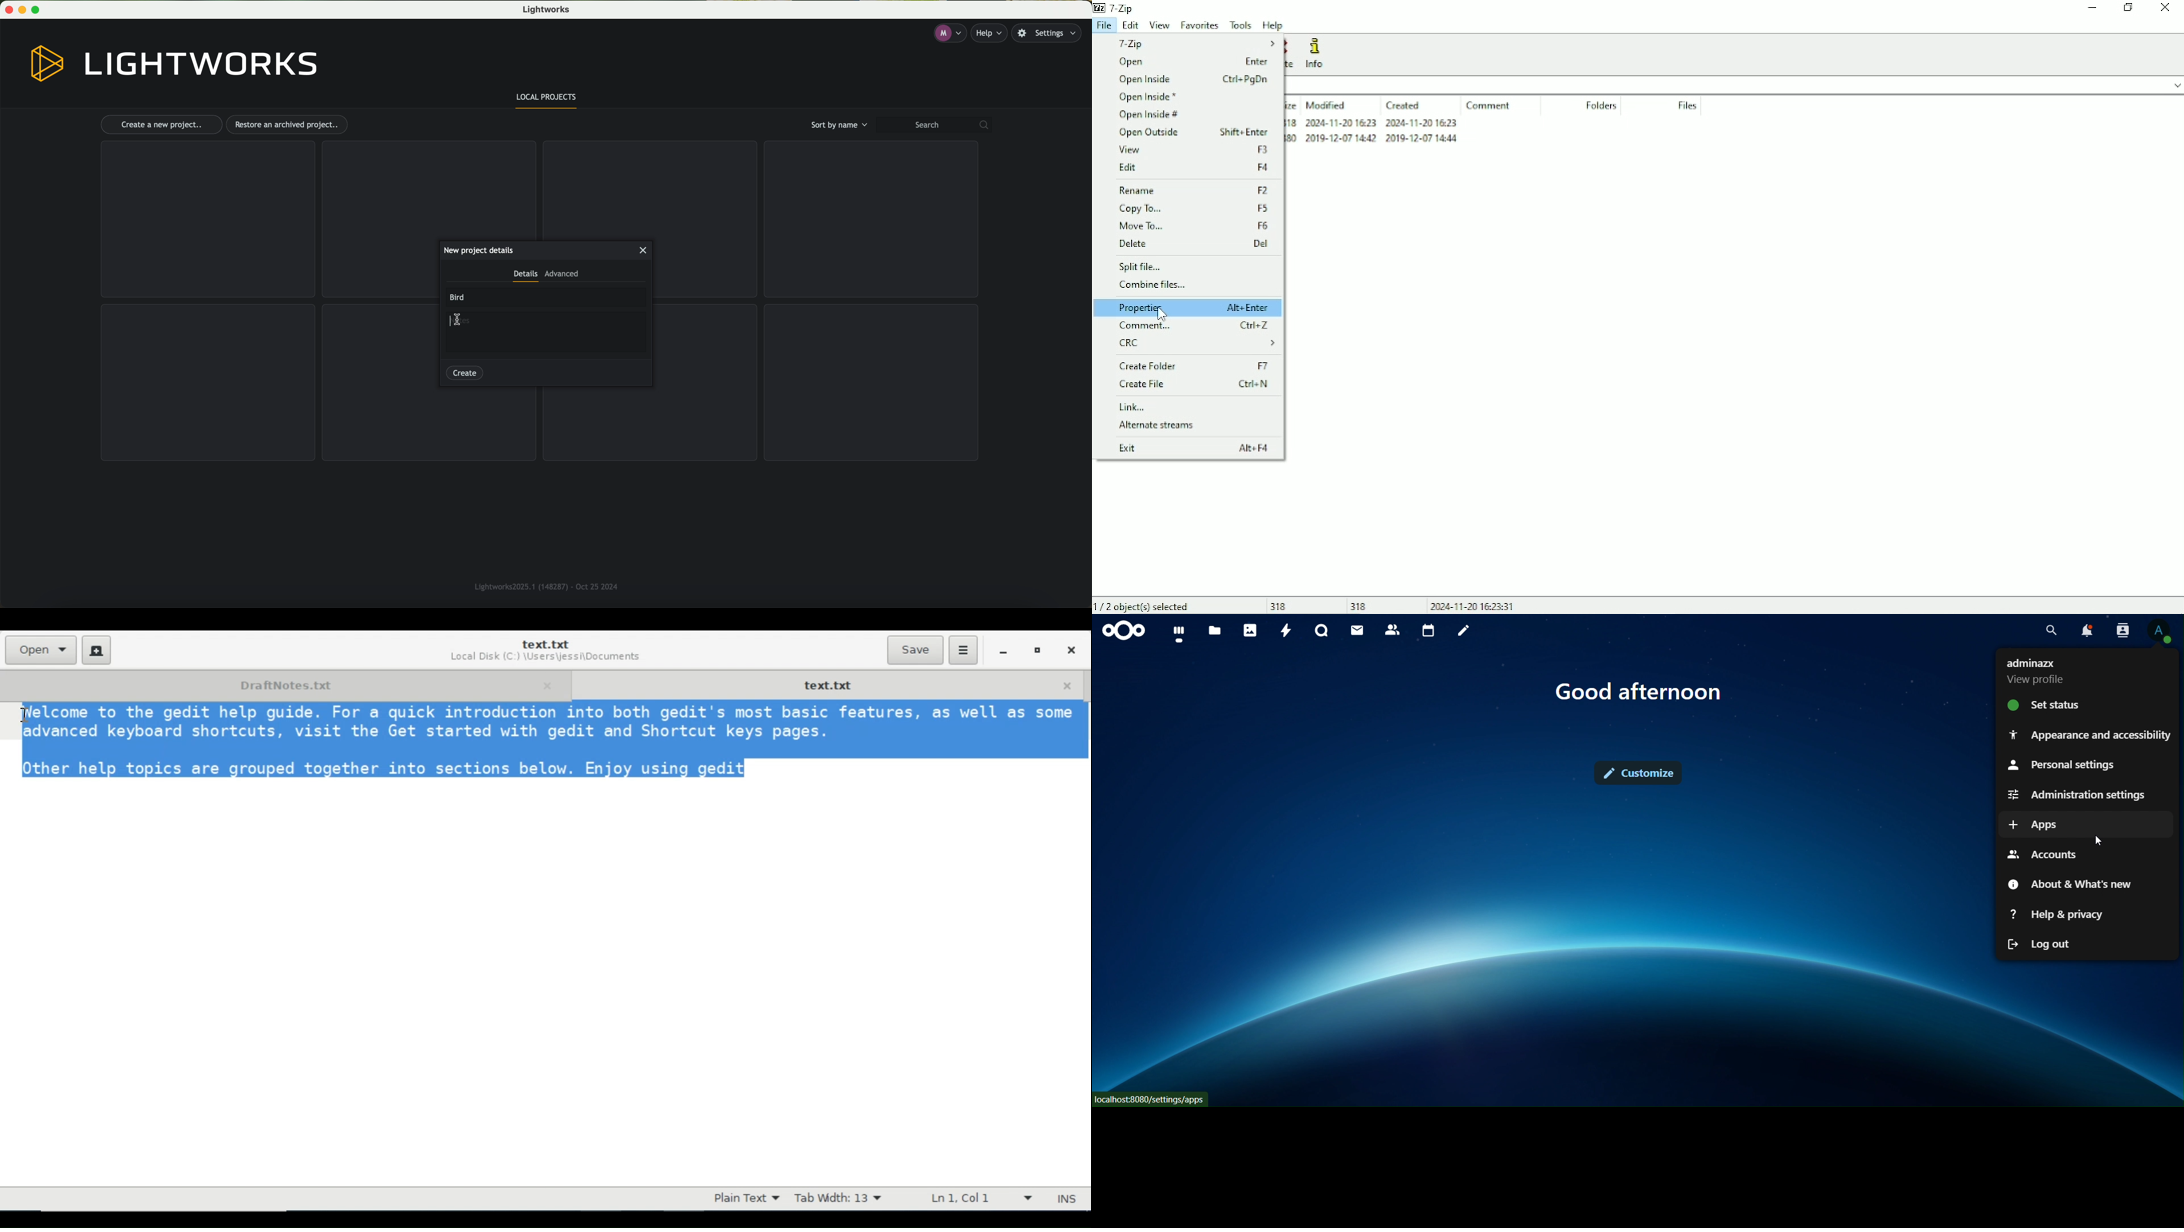  What do you see at coordinates (2090, 734) in the screenshot?
I see `appearance and accessibilty` at bounding box center [2090, 734].